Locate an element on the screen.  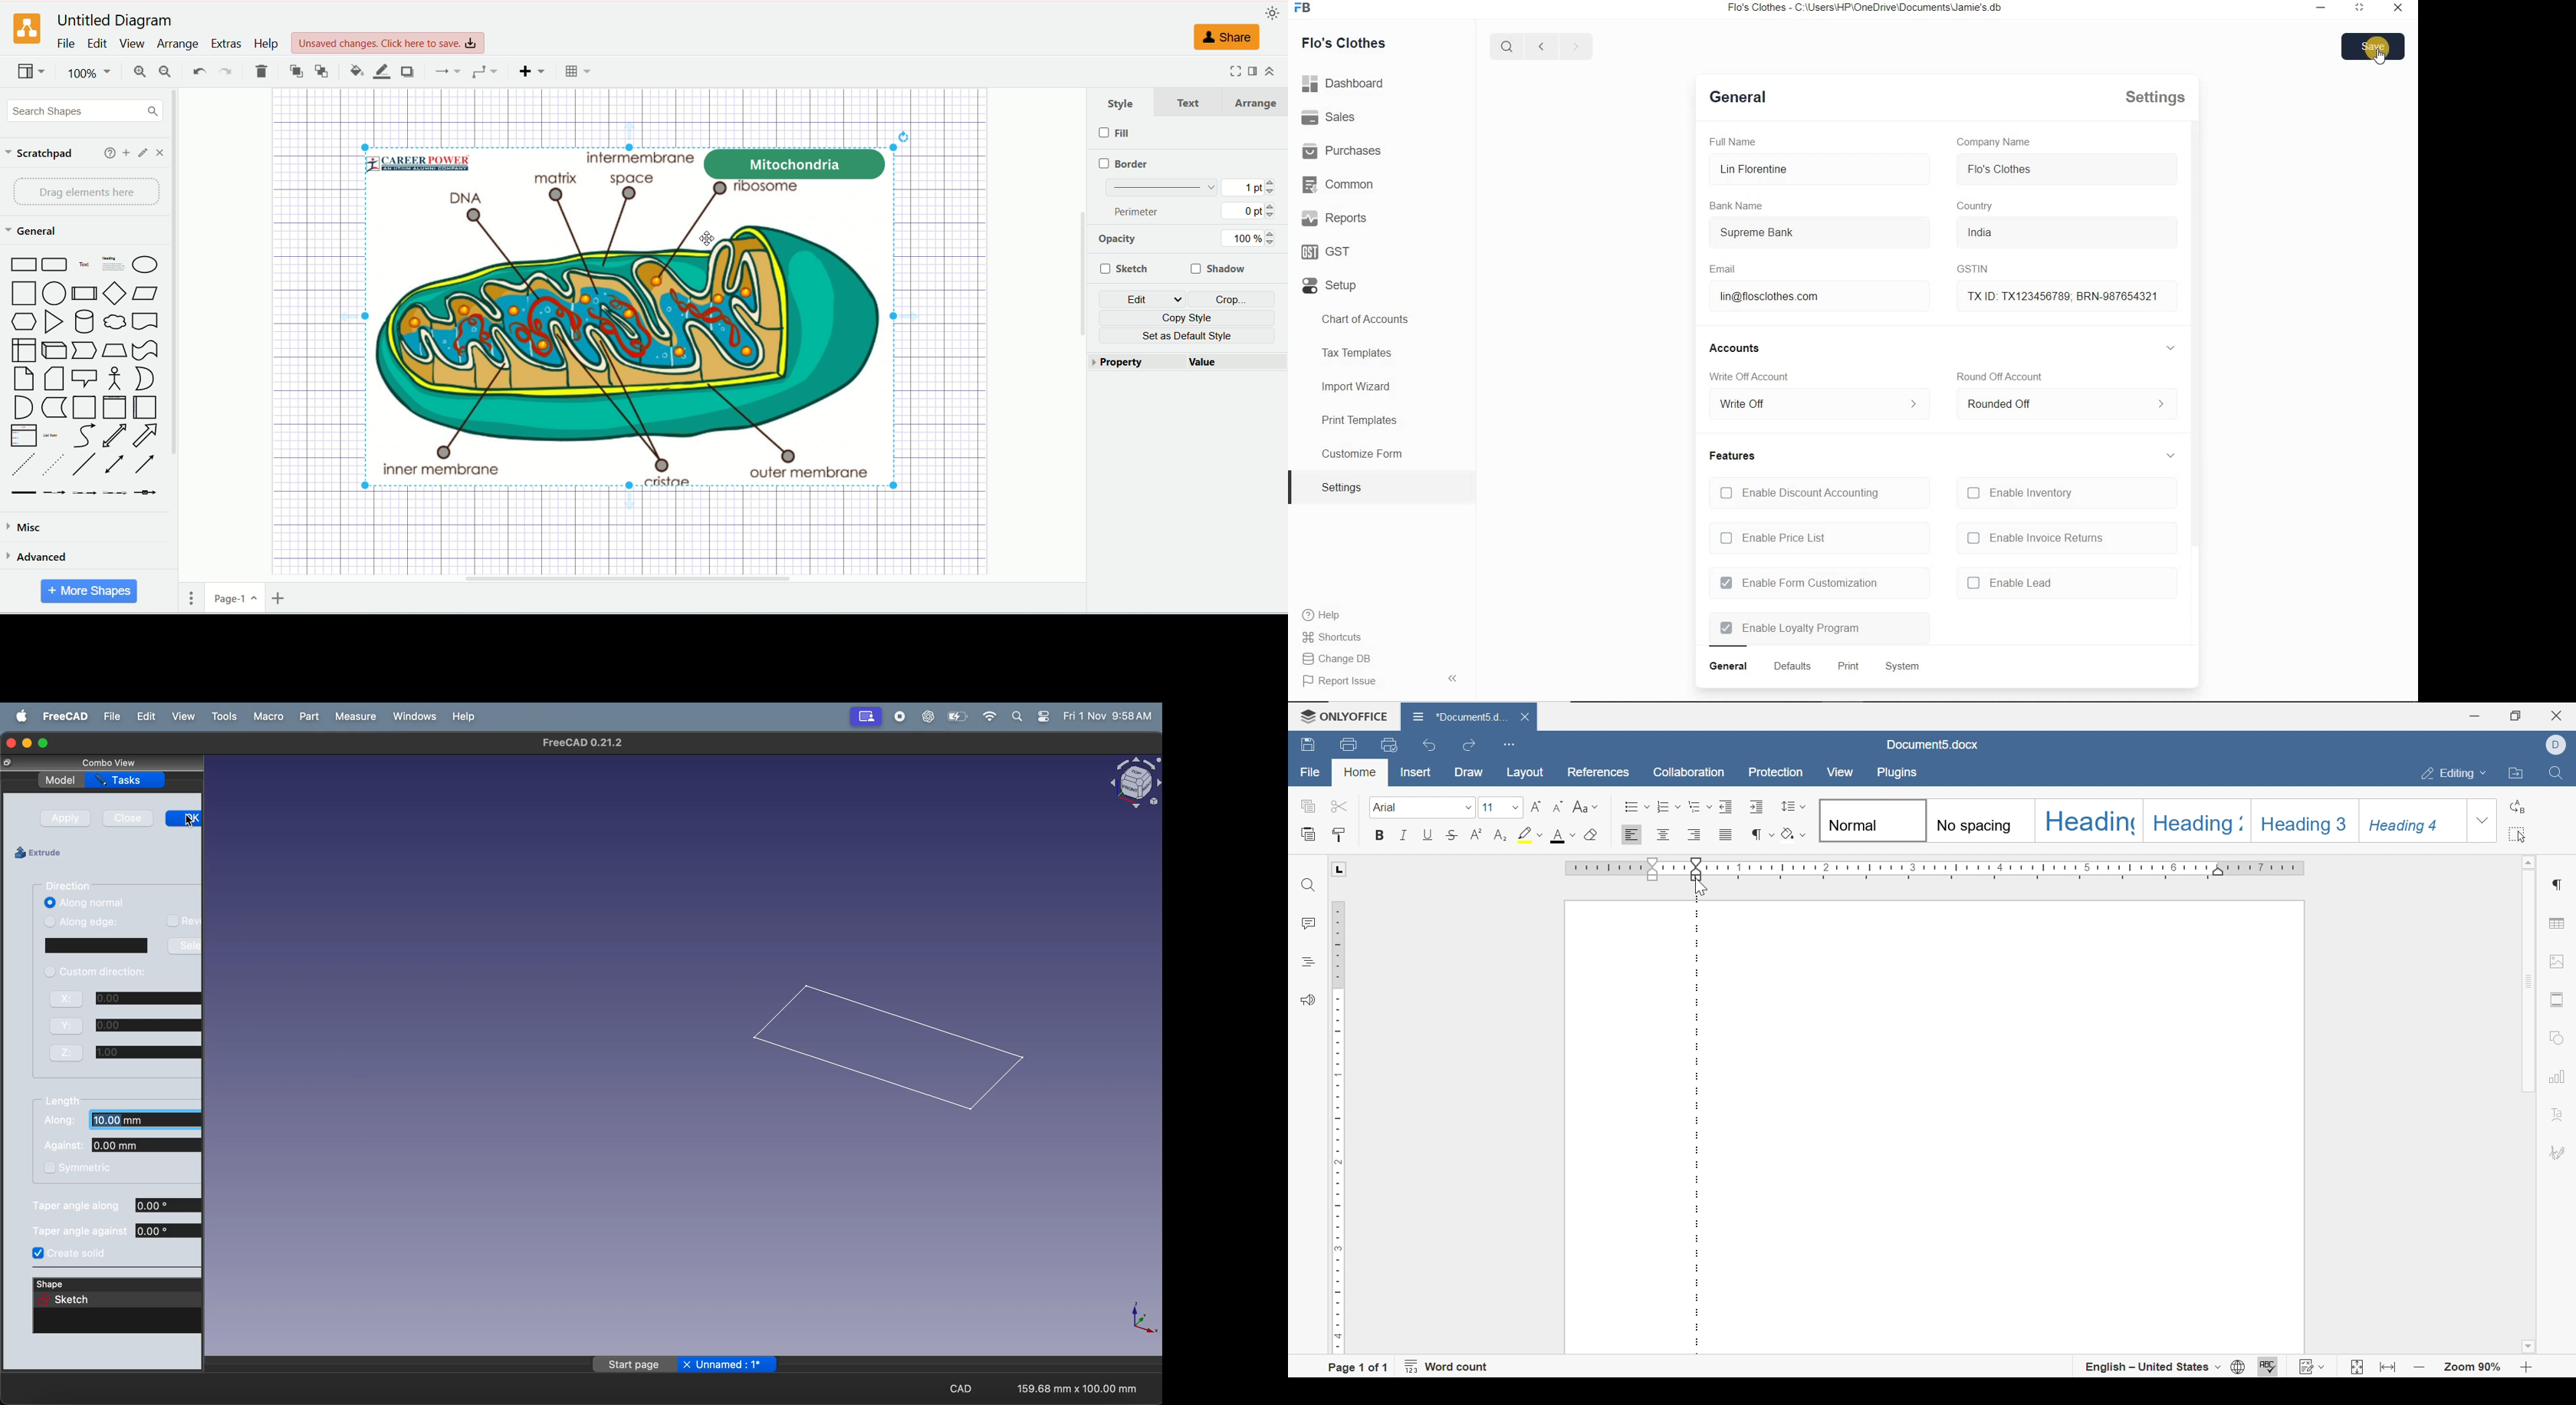
italic is located at coordinates (1403, 835).